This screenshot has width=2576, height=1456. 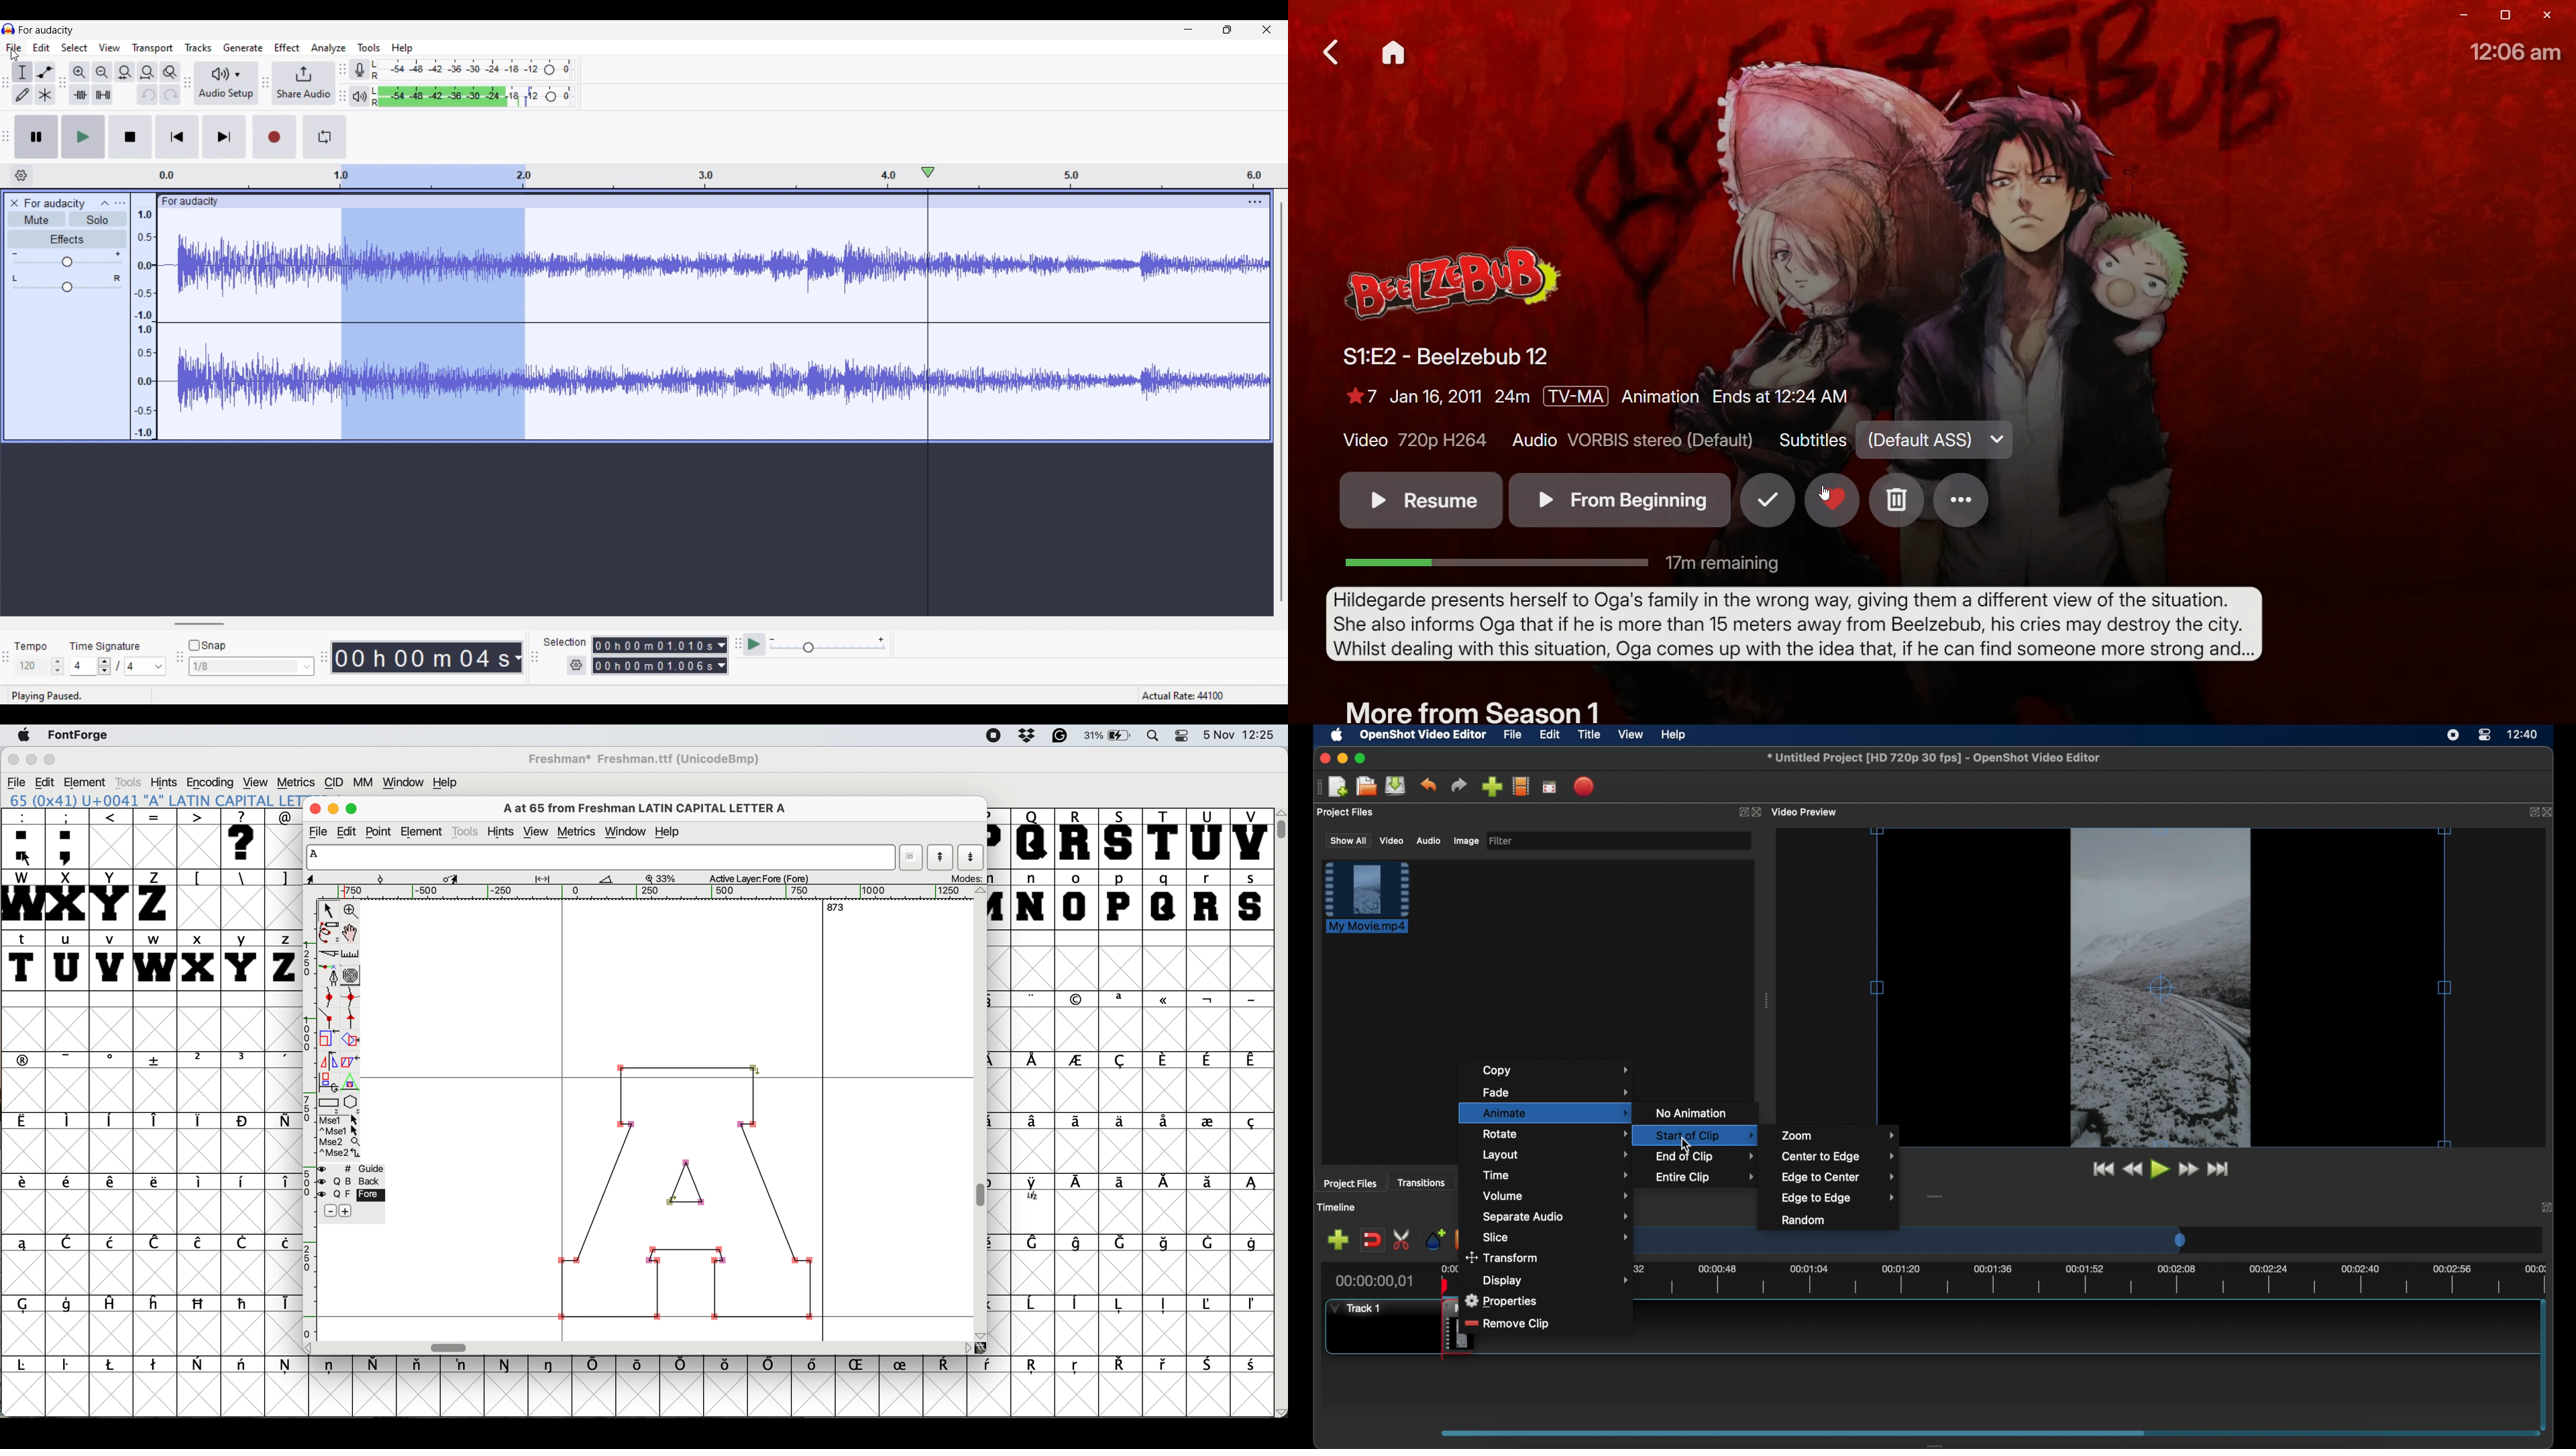 What do you see at coordinates (103, 72) in the screenshot?
I see `Zoom out` at bounding box center [103, 72].